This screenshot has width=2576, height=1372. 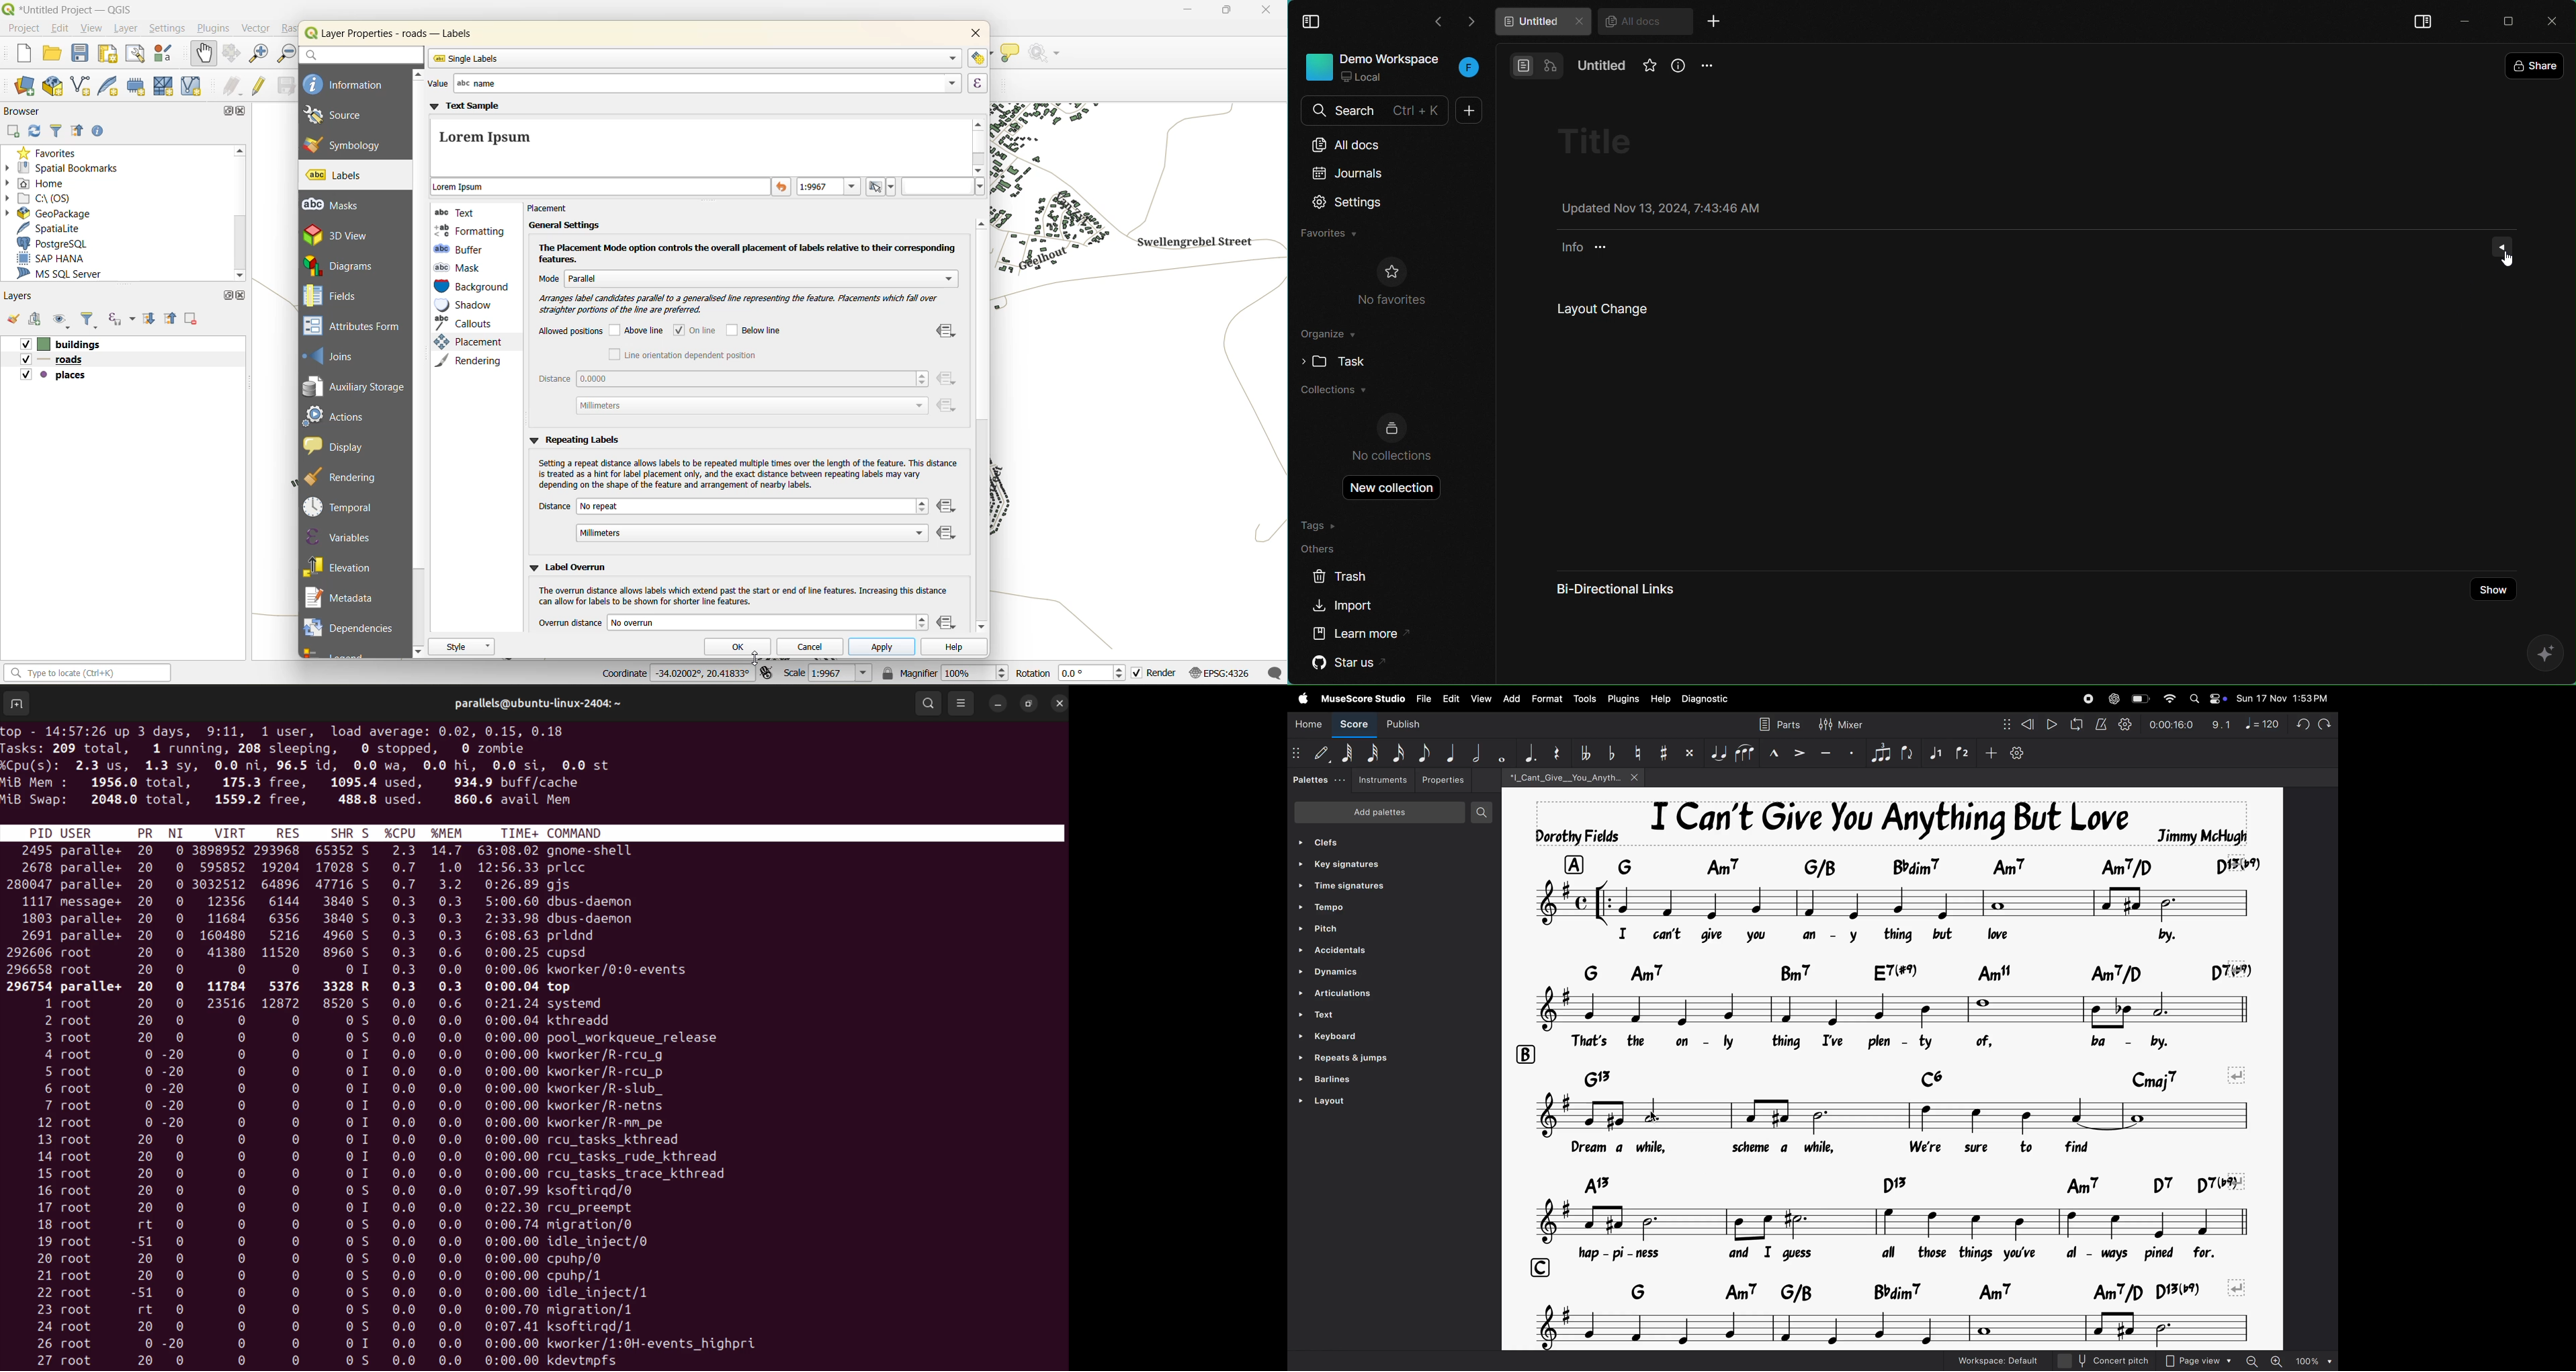 What do you see at coordinates (1689, 753) in the screenshot?
I see `toggle double sharp` at bounding box center [1689, 753].